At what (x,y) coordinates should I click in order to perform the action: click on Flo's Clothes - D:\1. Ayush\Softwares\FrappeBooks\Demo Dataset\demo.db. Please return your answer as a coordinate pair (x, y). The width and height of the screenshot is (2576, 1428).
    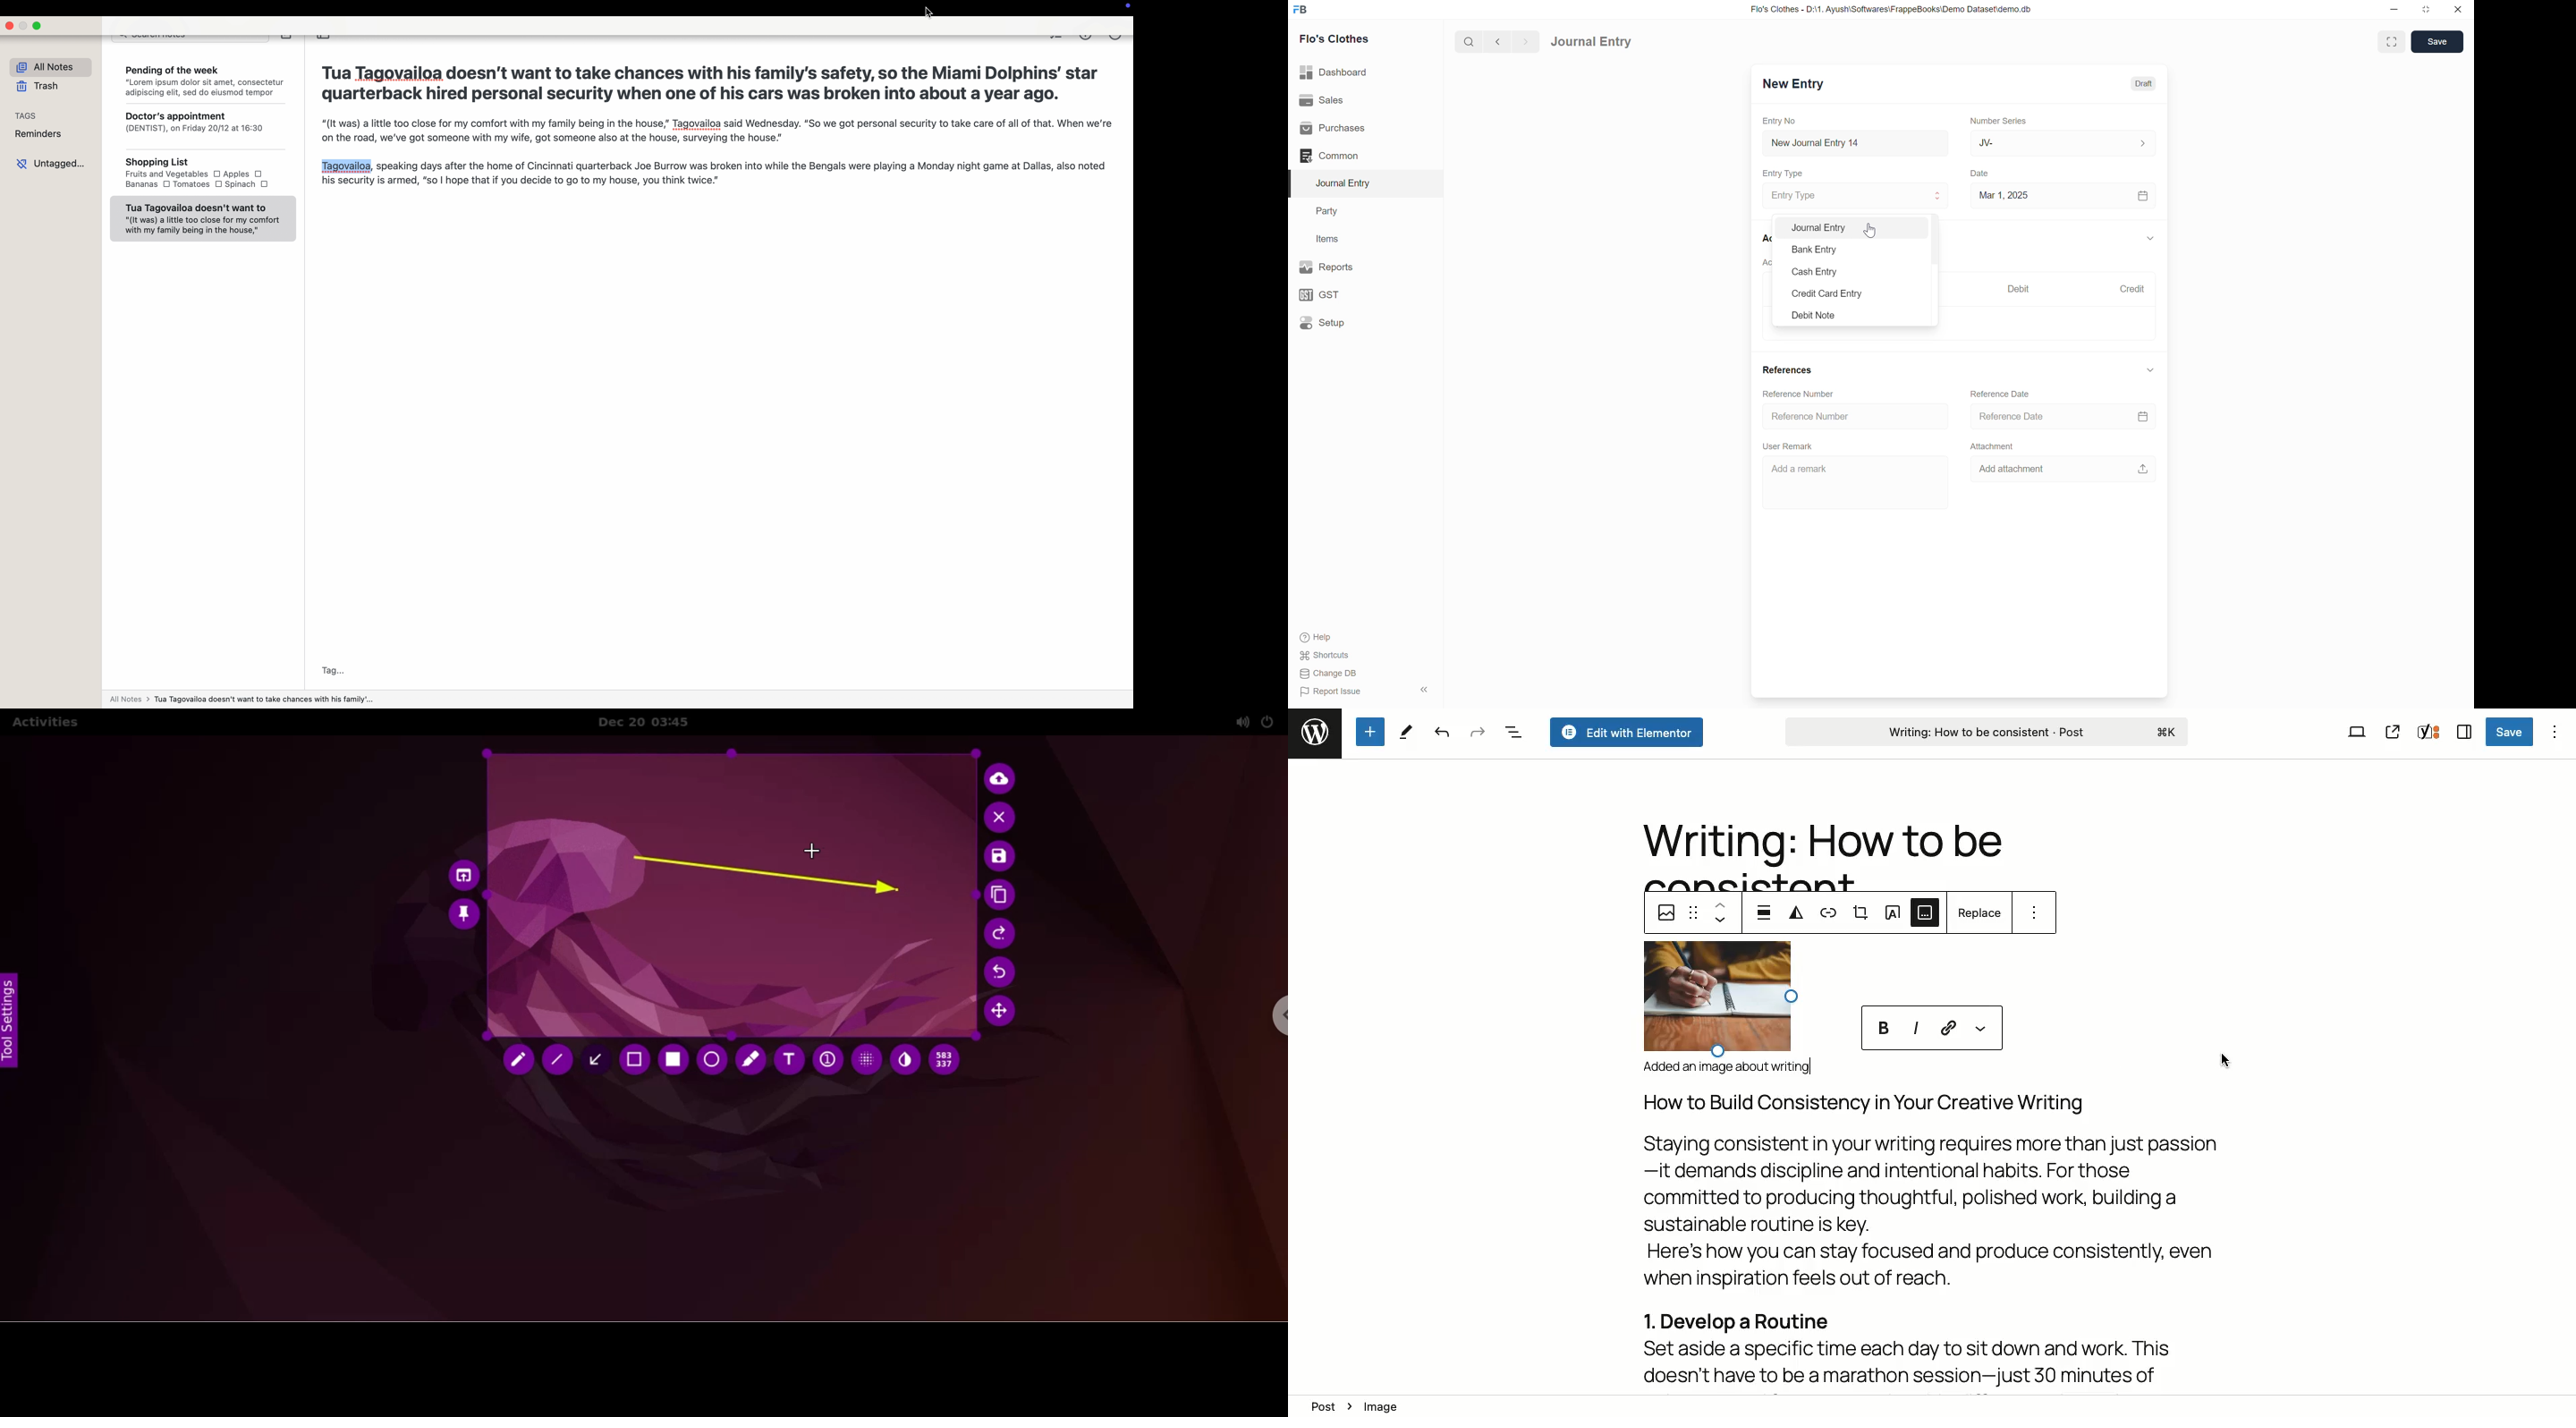
    Looking at the image, I should click on (1894, 9).